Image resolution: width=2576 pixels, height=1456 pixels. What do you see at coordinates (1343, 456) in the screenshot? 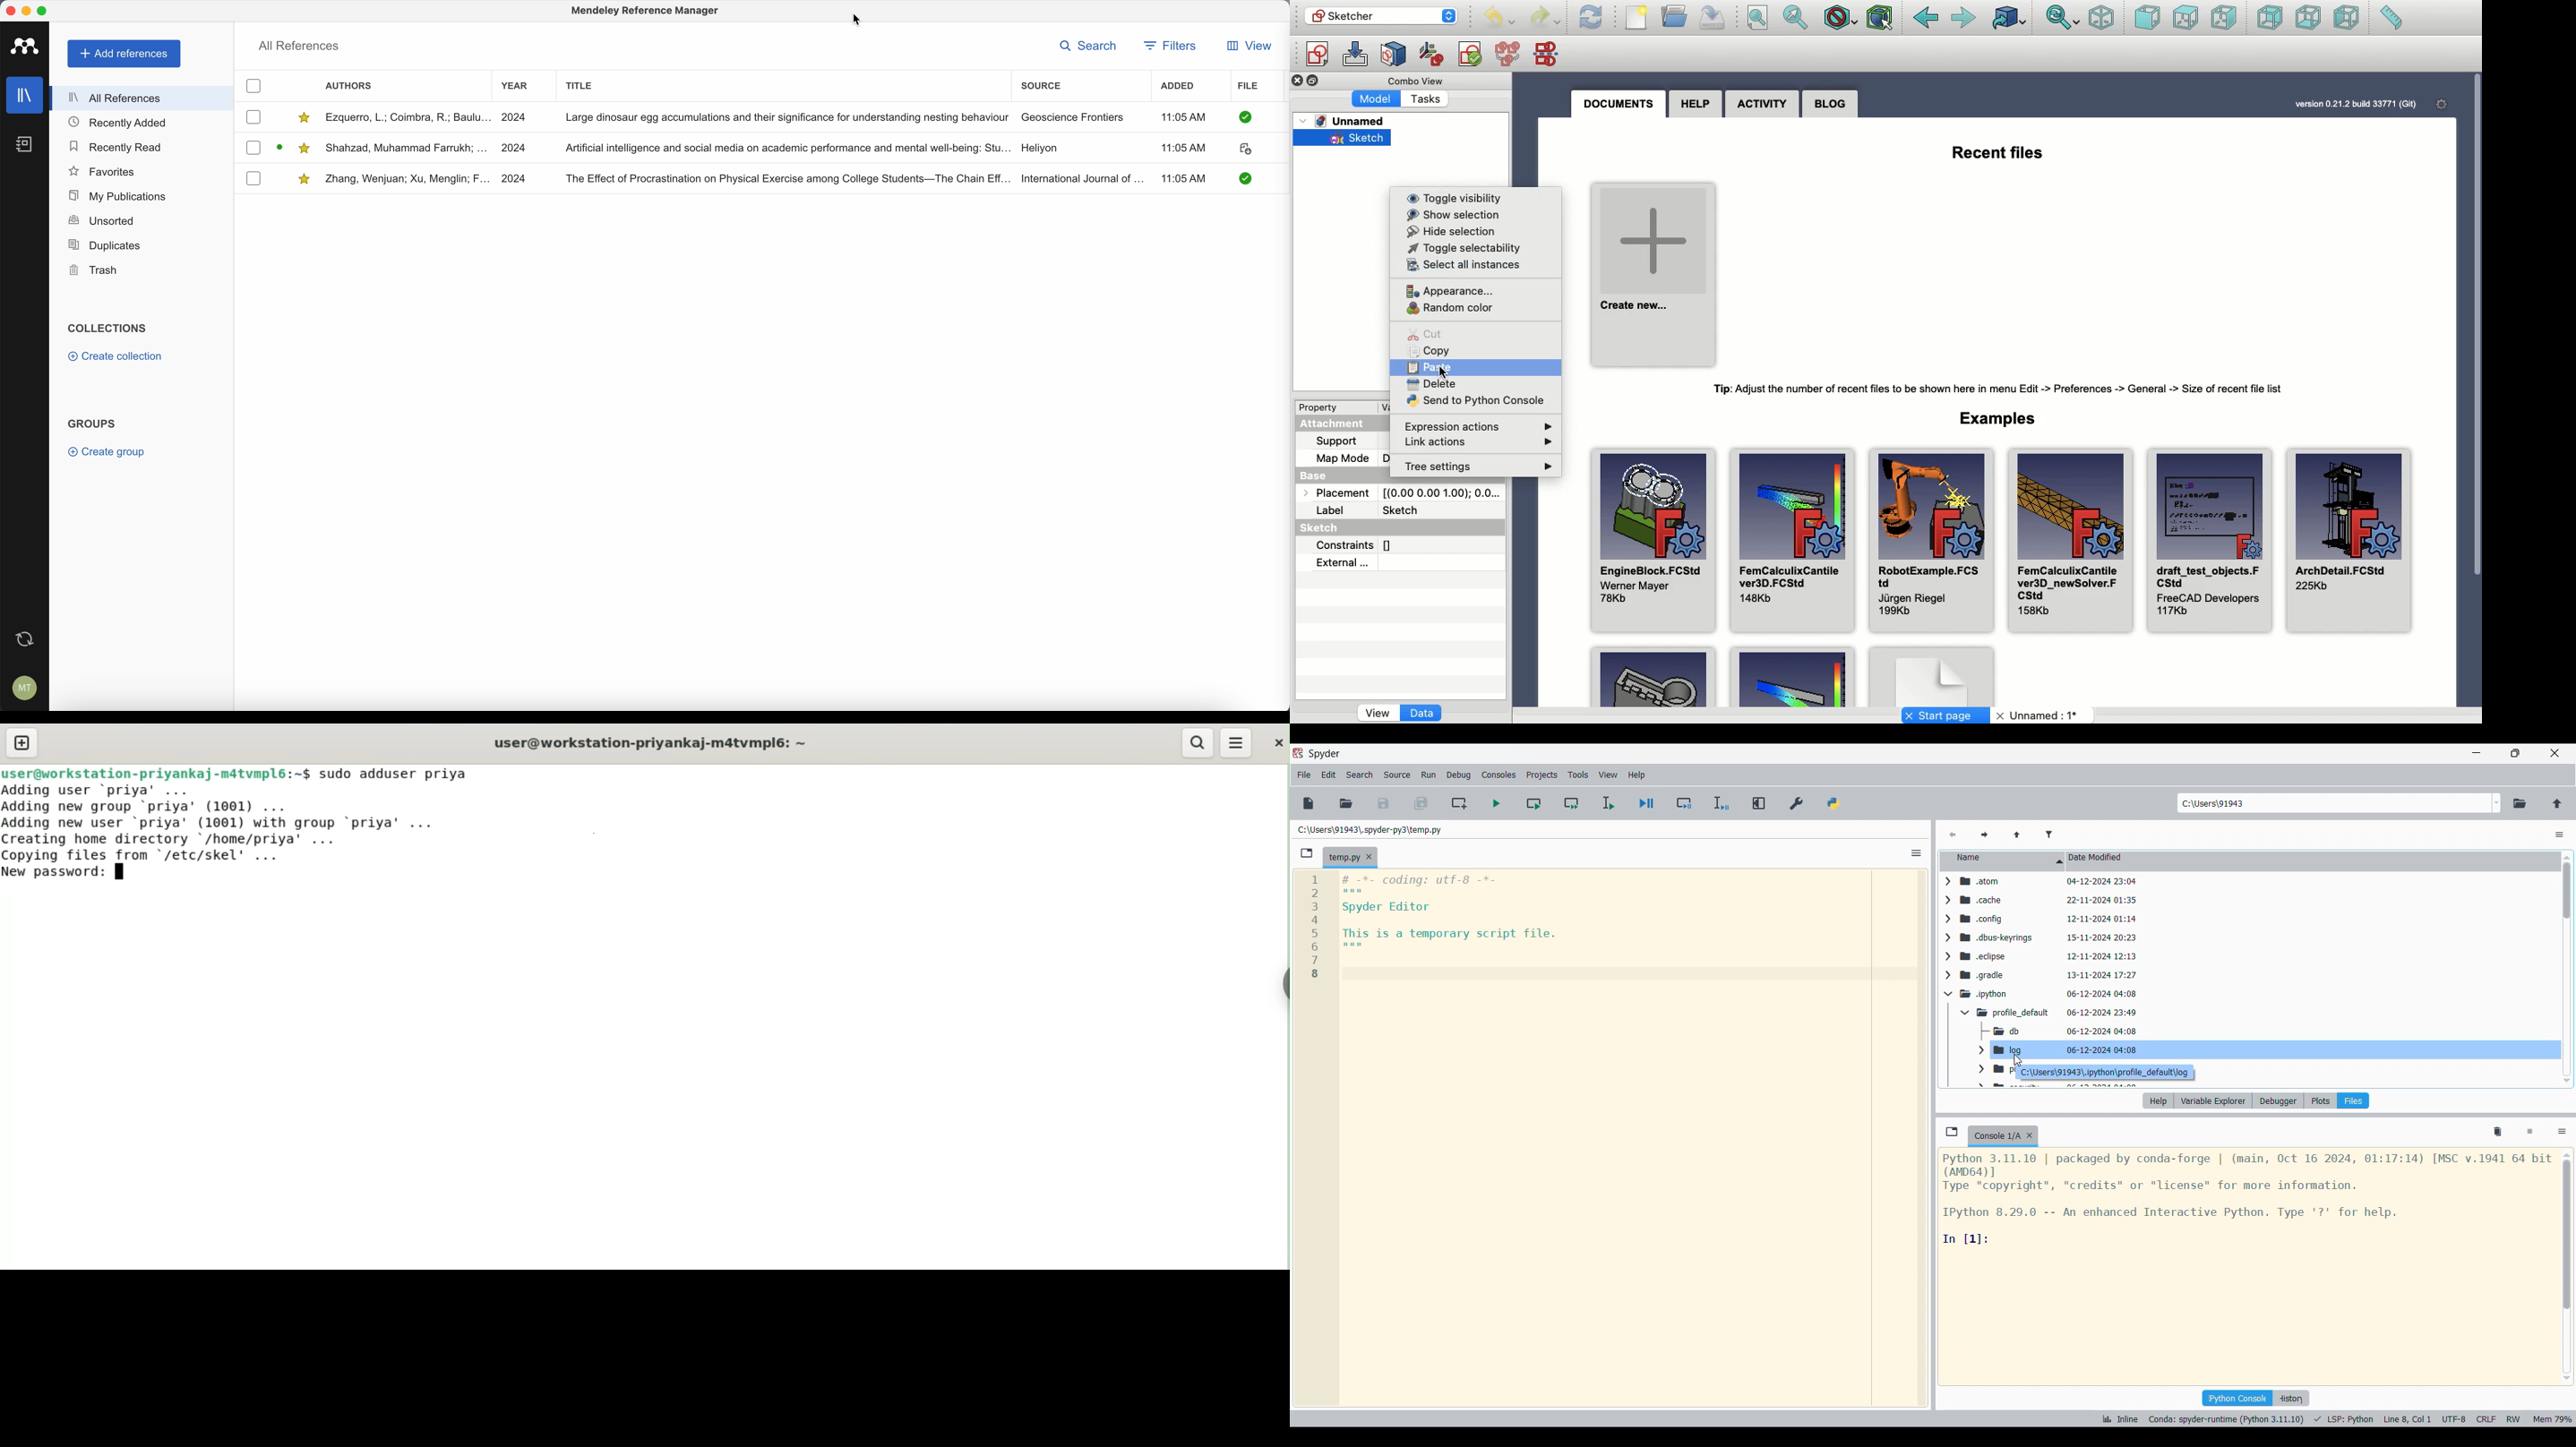
I see `Map mode` at bounding box center [1343, 456].